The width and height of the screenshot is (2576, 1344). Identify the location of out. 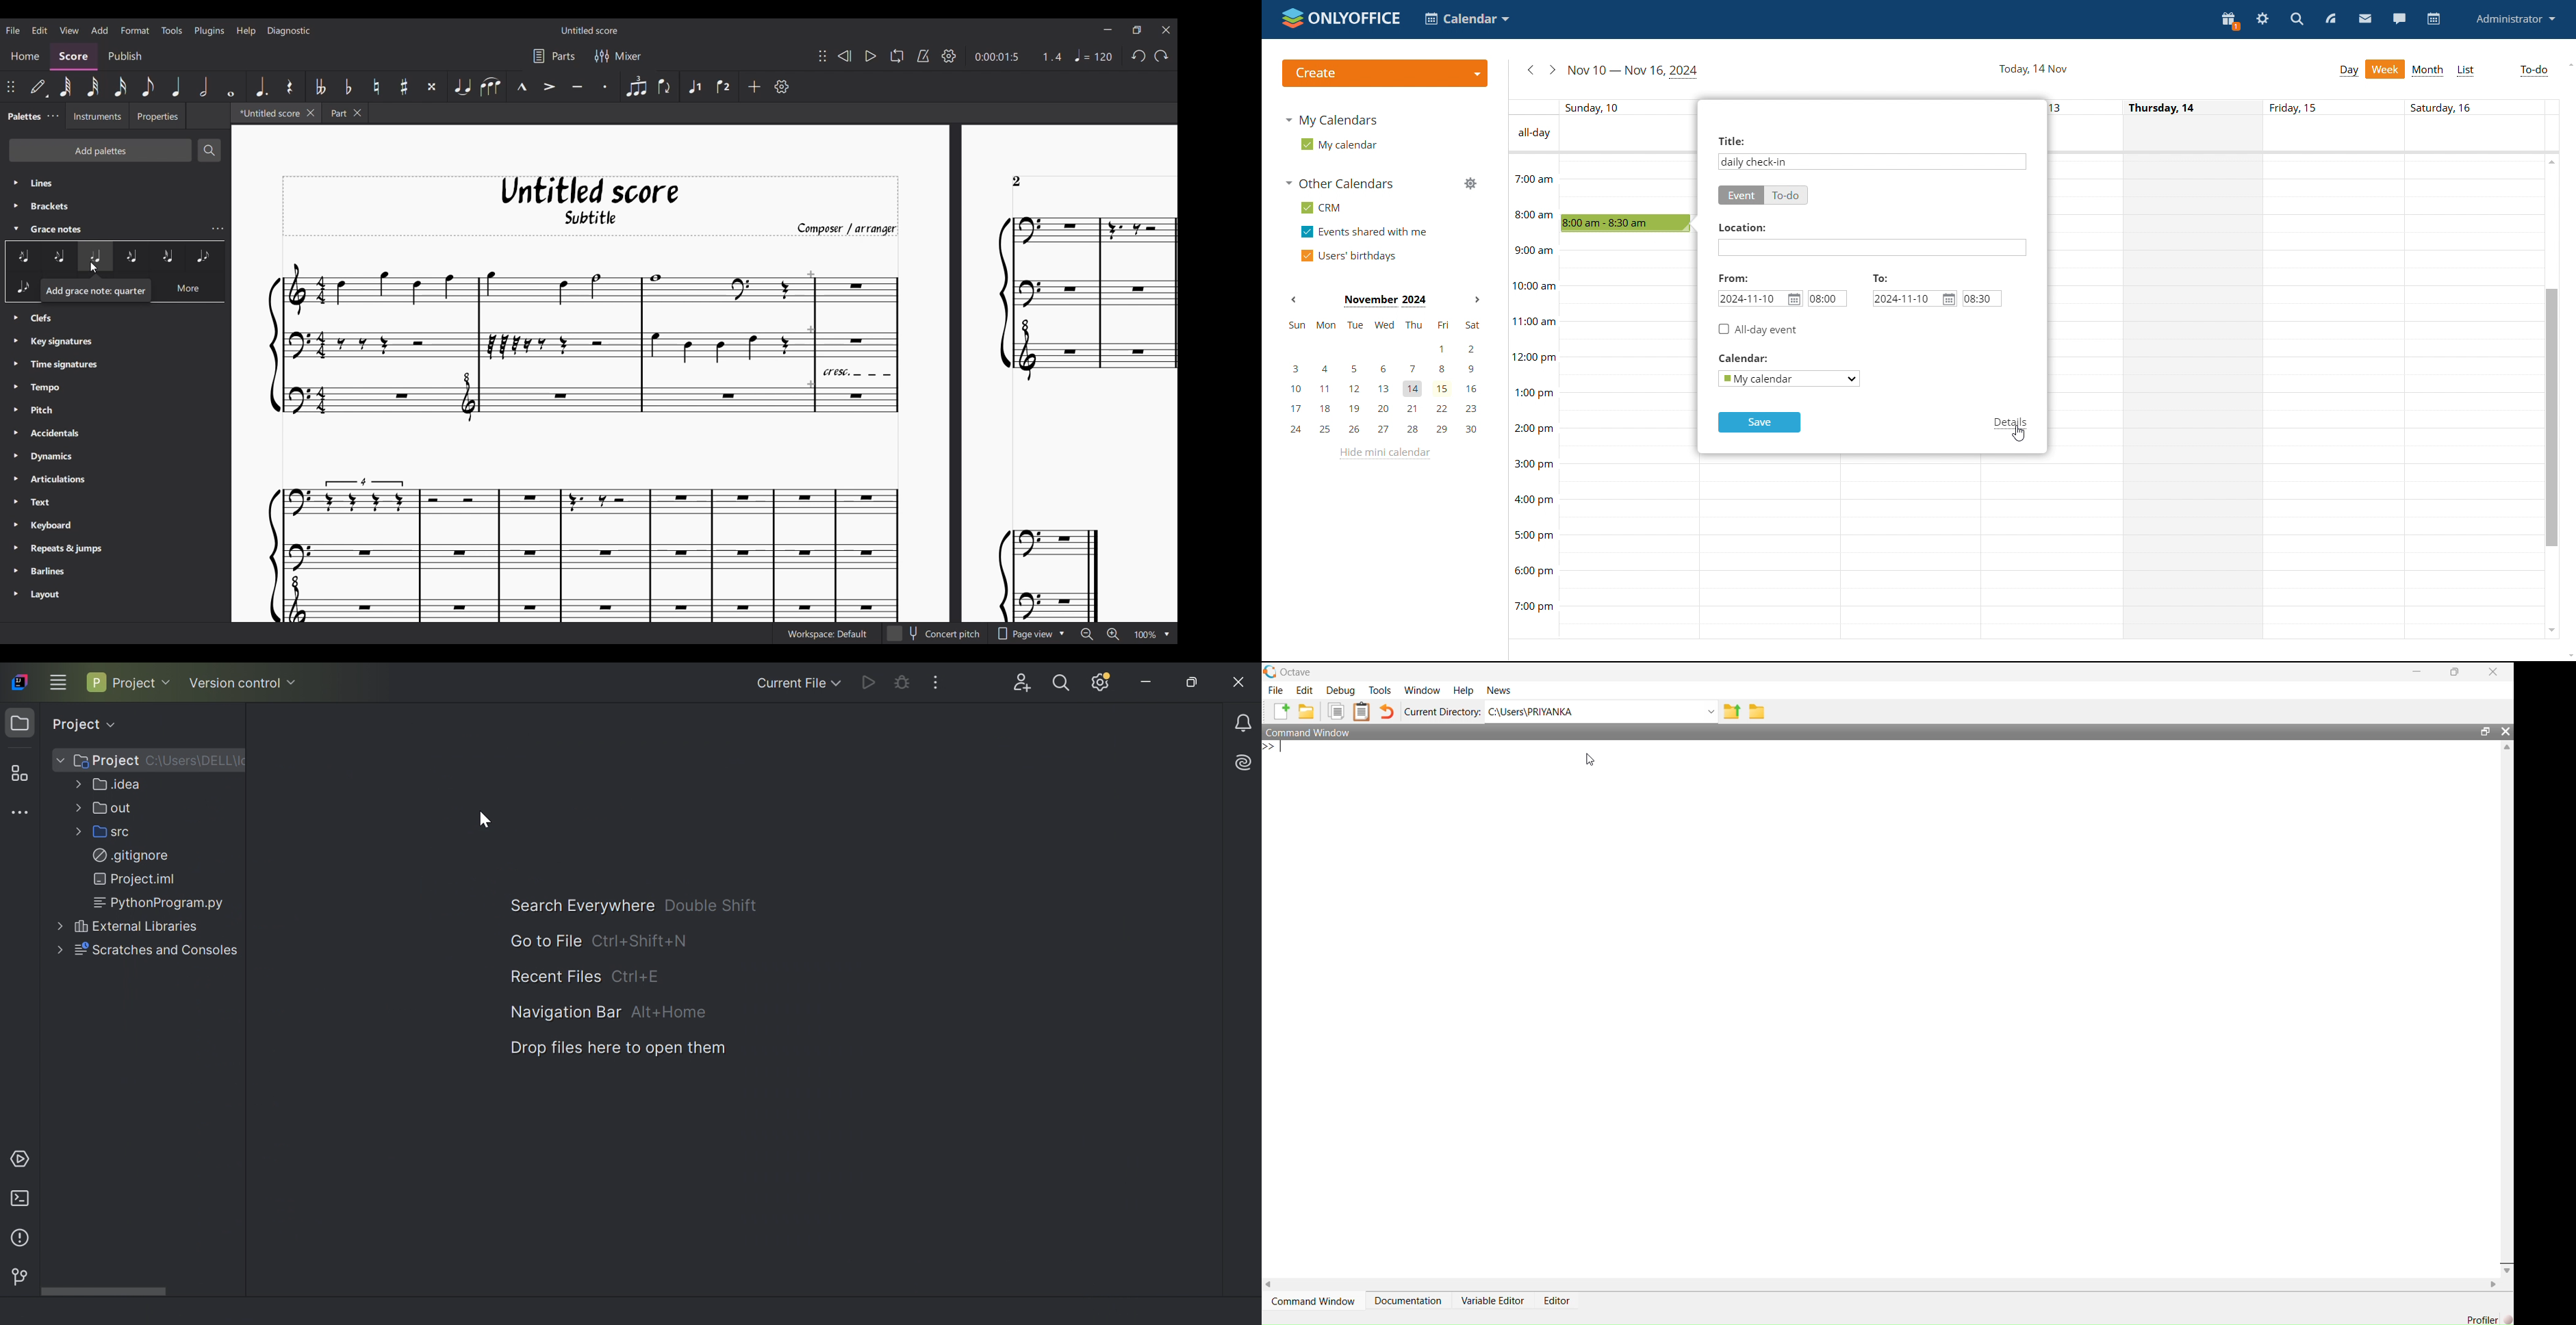
(106, 808).